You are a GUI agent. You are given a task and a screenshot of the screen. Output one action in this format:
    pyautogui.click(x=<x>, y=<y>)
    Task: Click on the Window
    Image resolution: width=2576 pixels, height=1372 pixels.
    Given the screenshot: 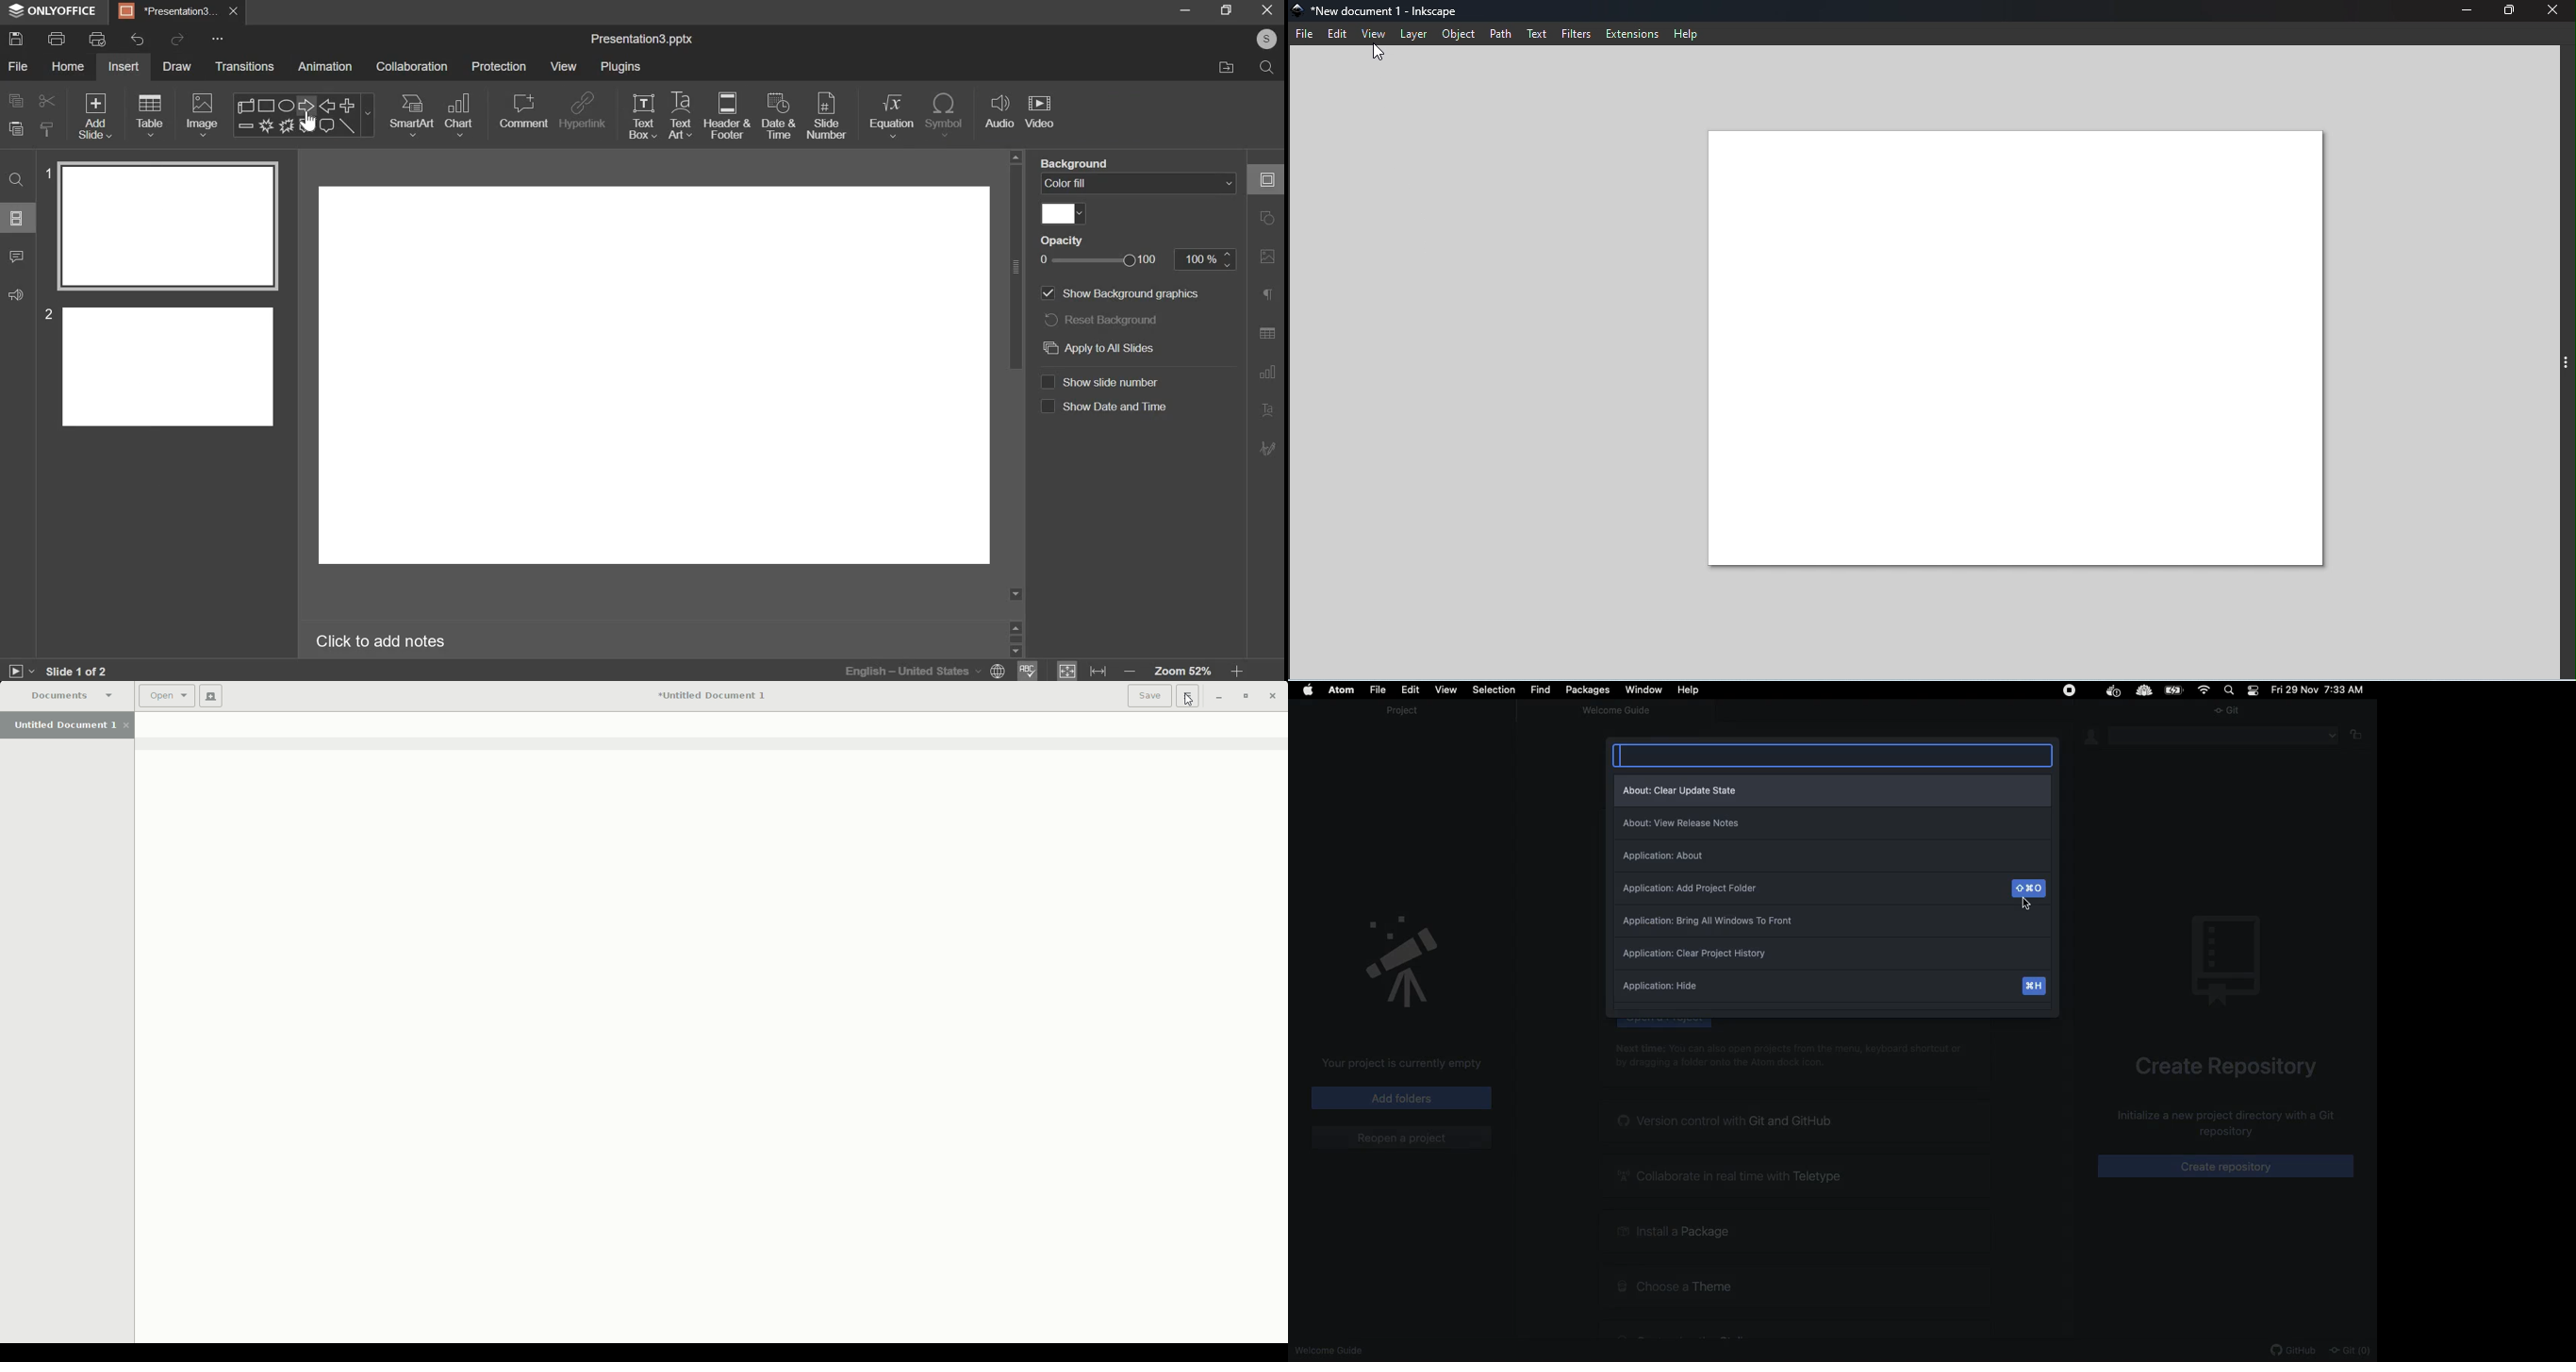 What is the action you would take?
    pyautogui.click(x=1646, y=690)
    